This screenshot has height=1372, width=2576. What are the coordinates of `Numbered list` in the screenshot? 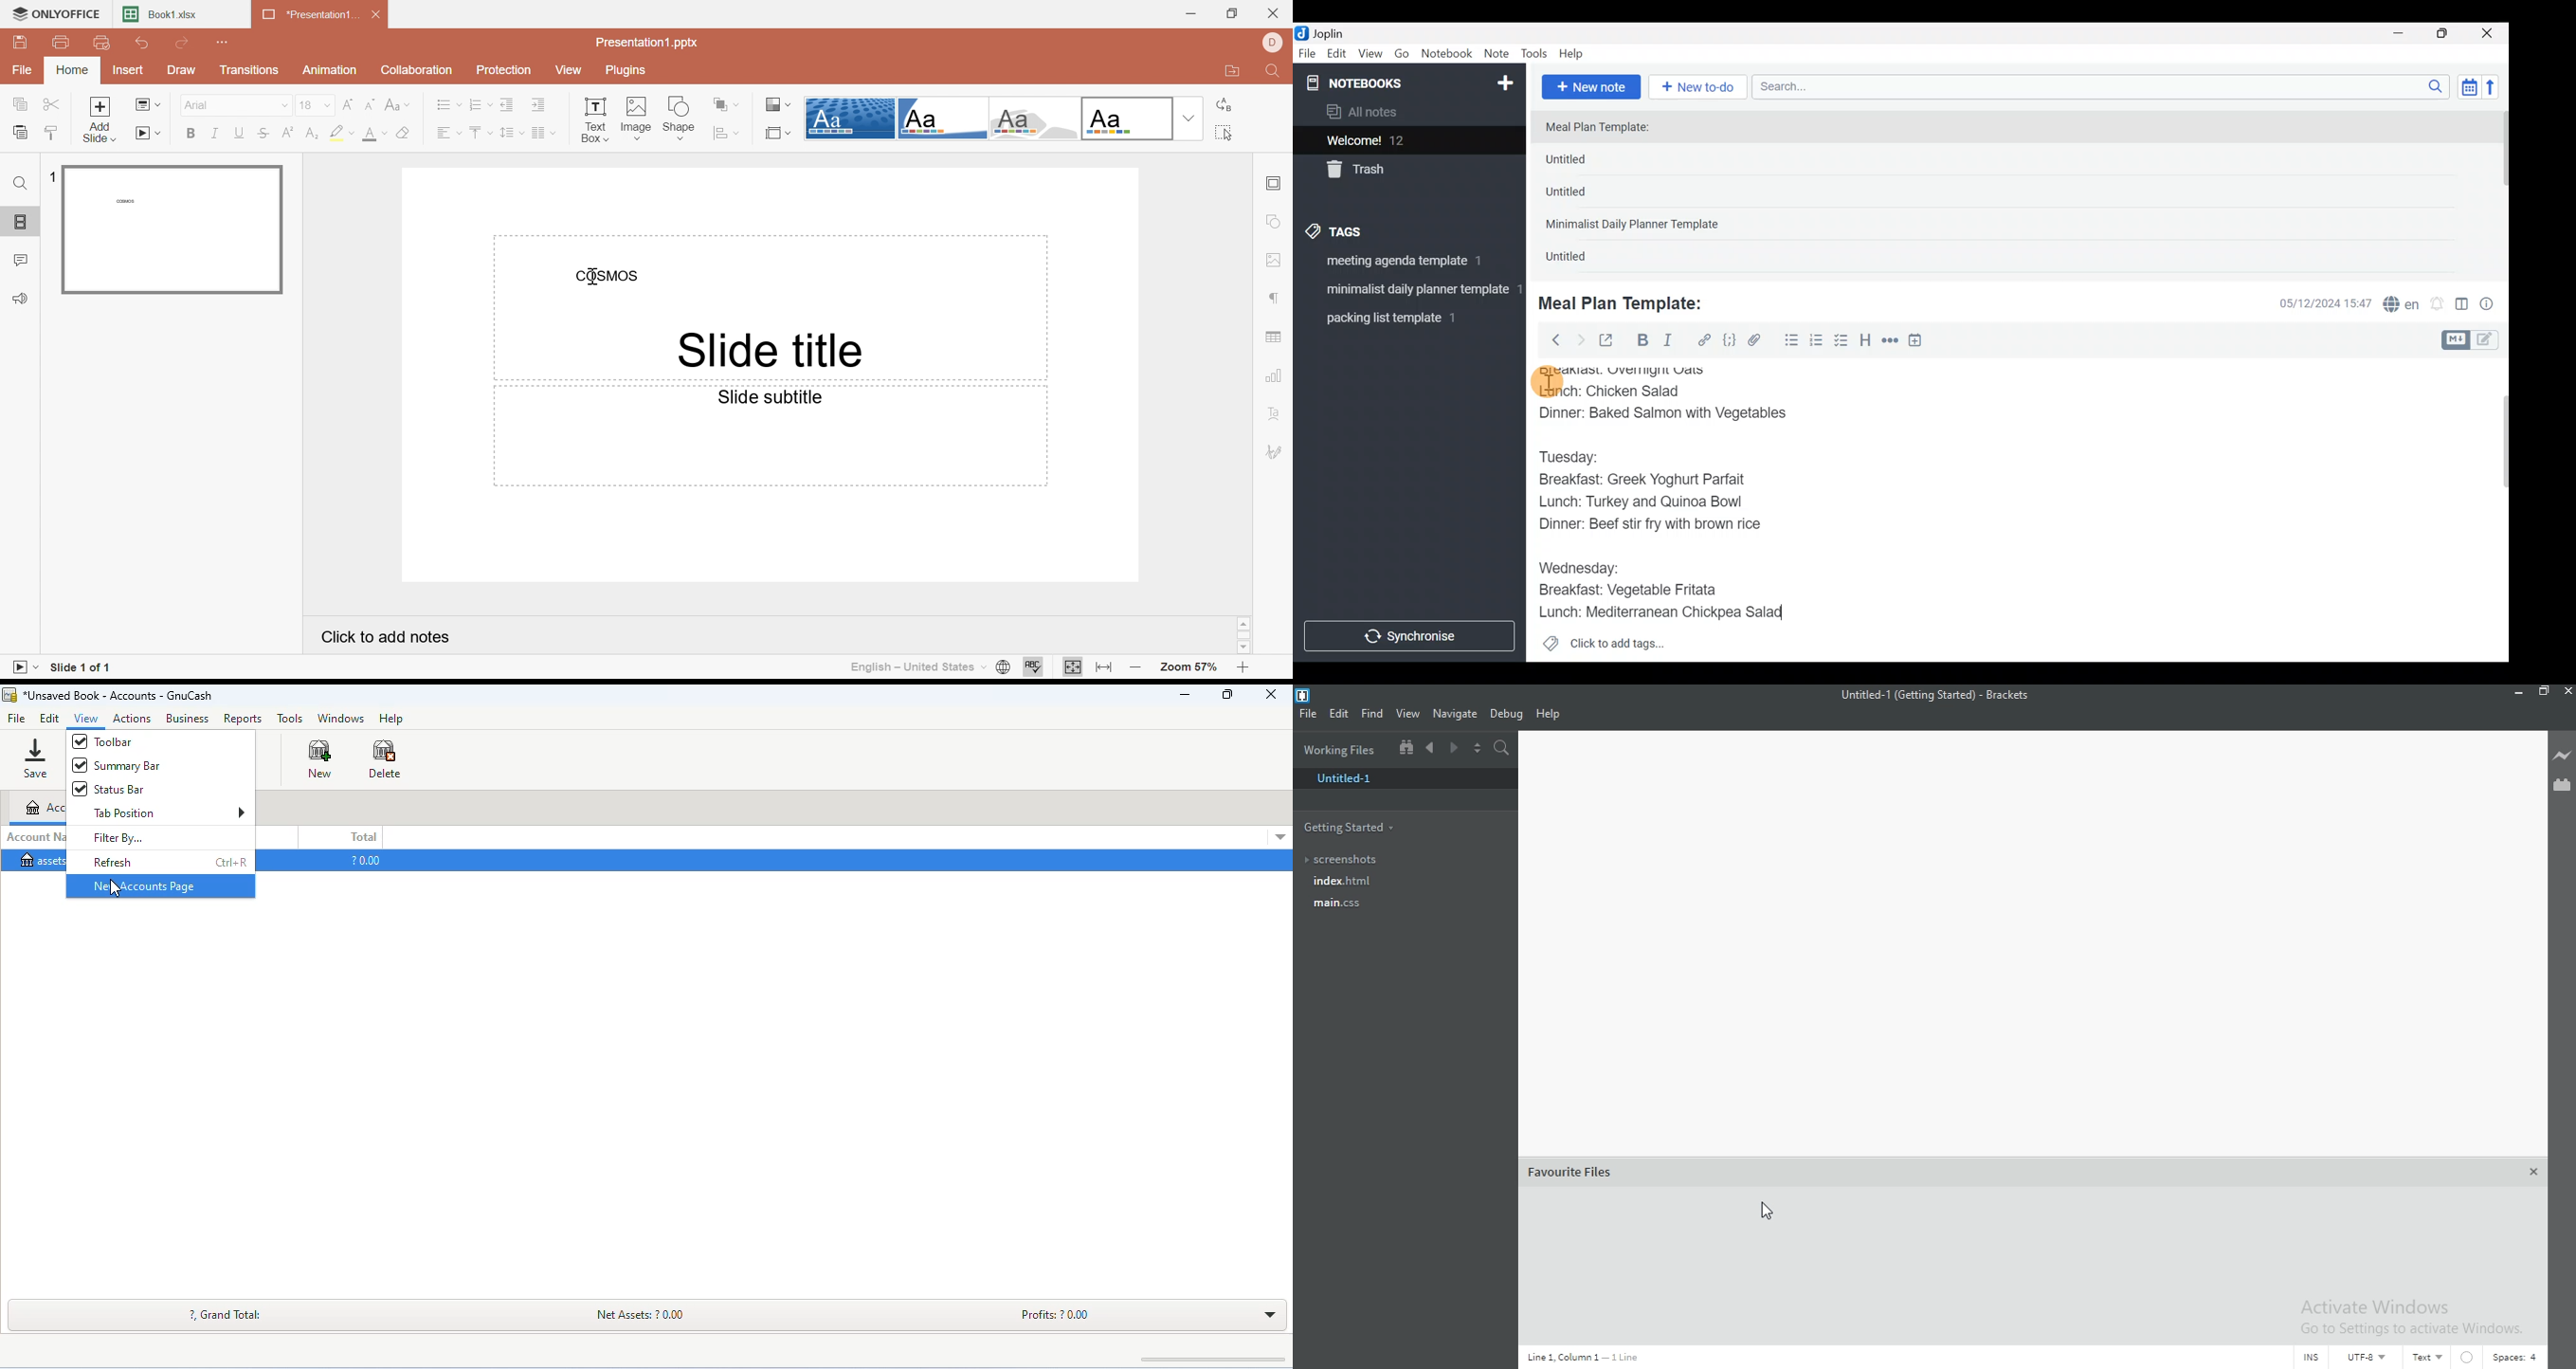 It's located at (1817, 343).